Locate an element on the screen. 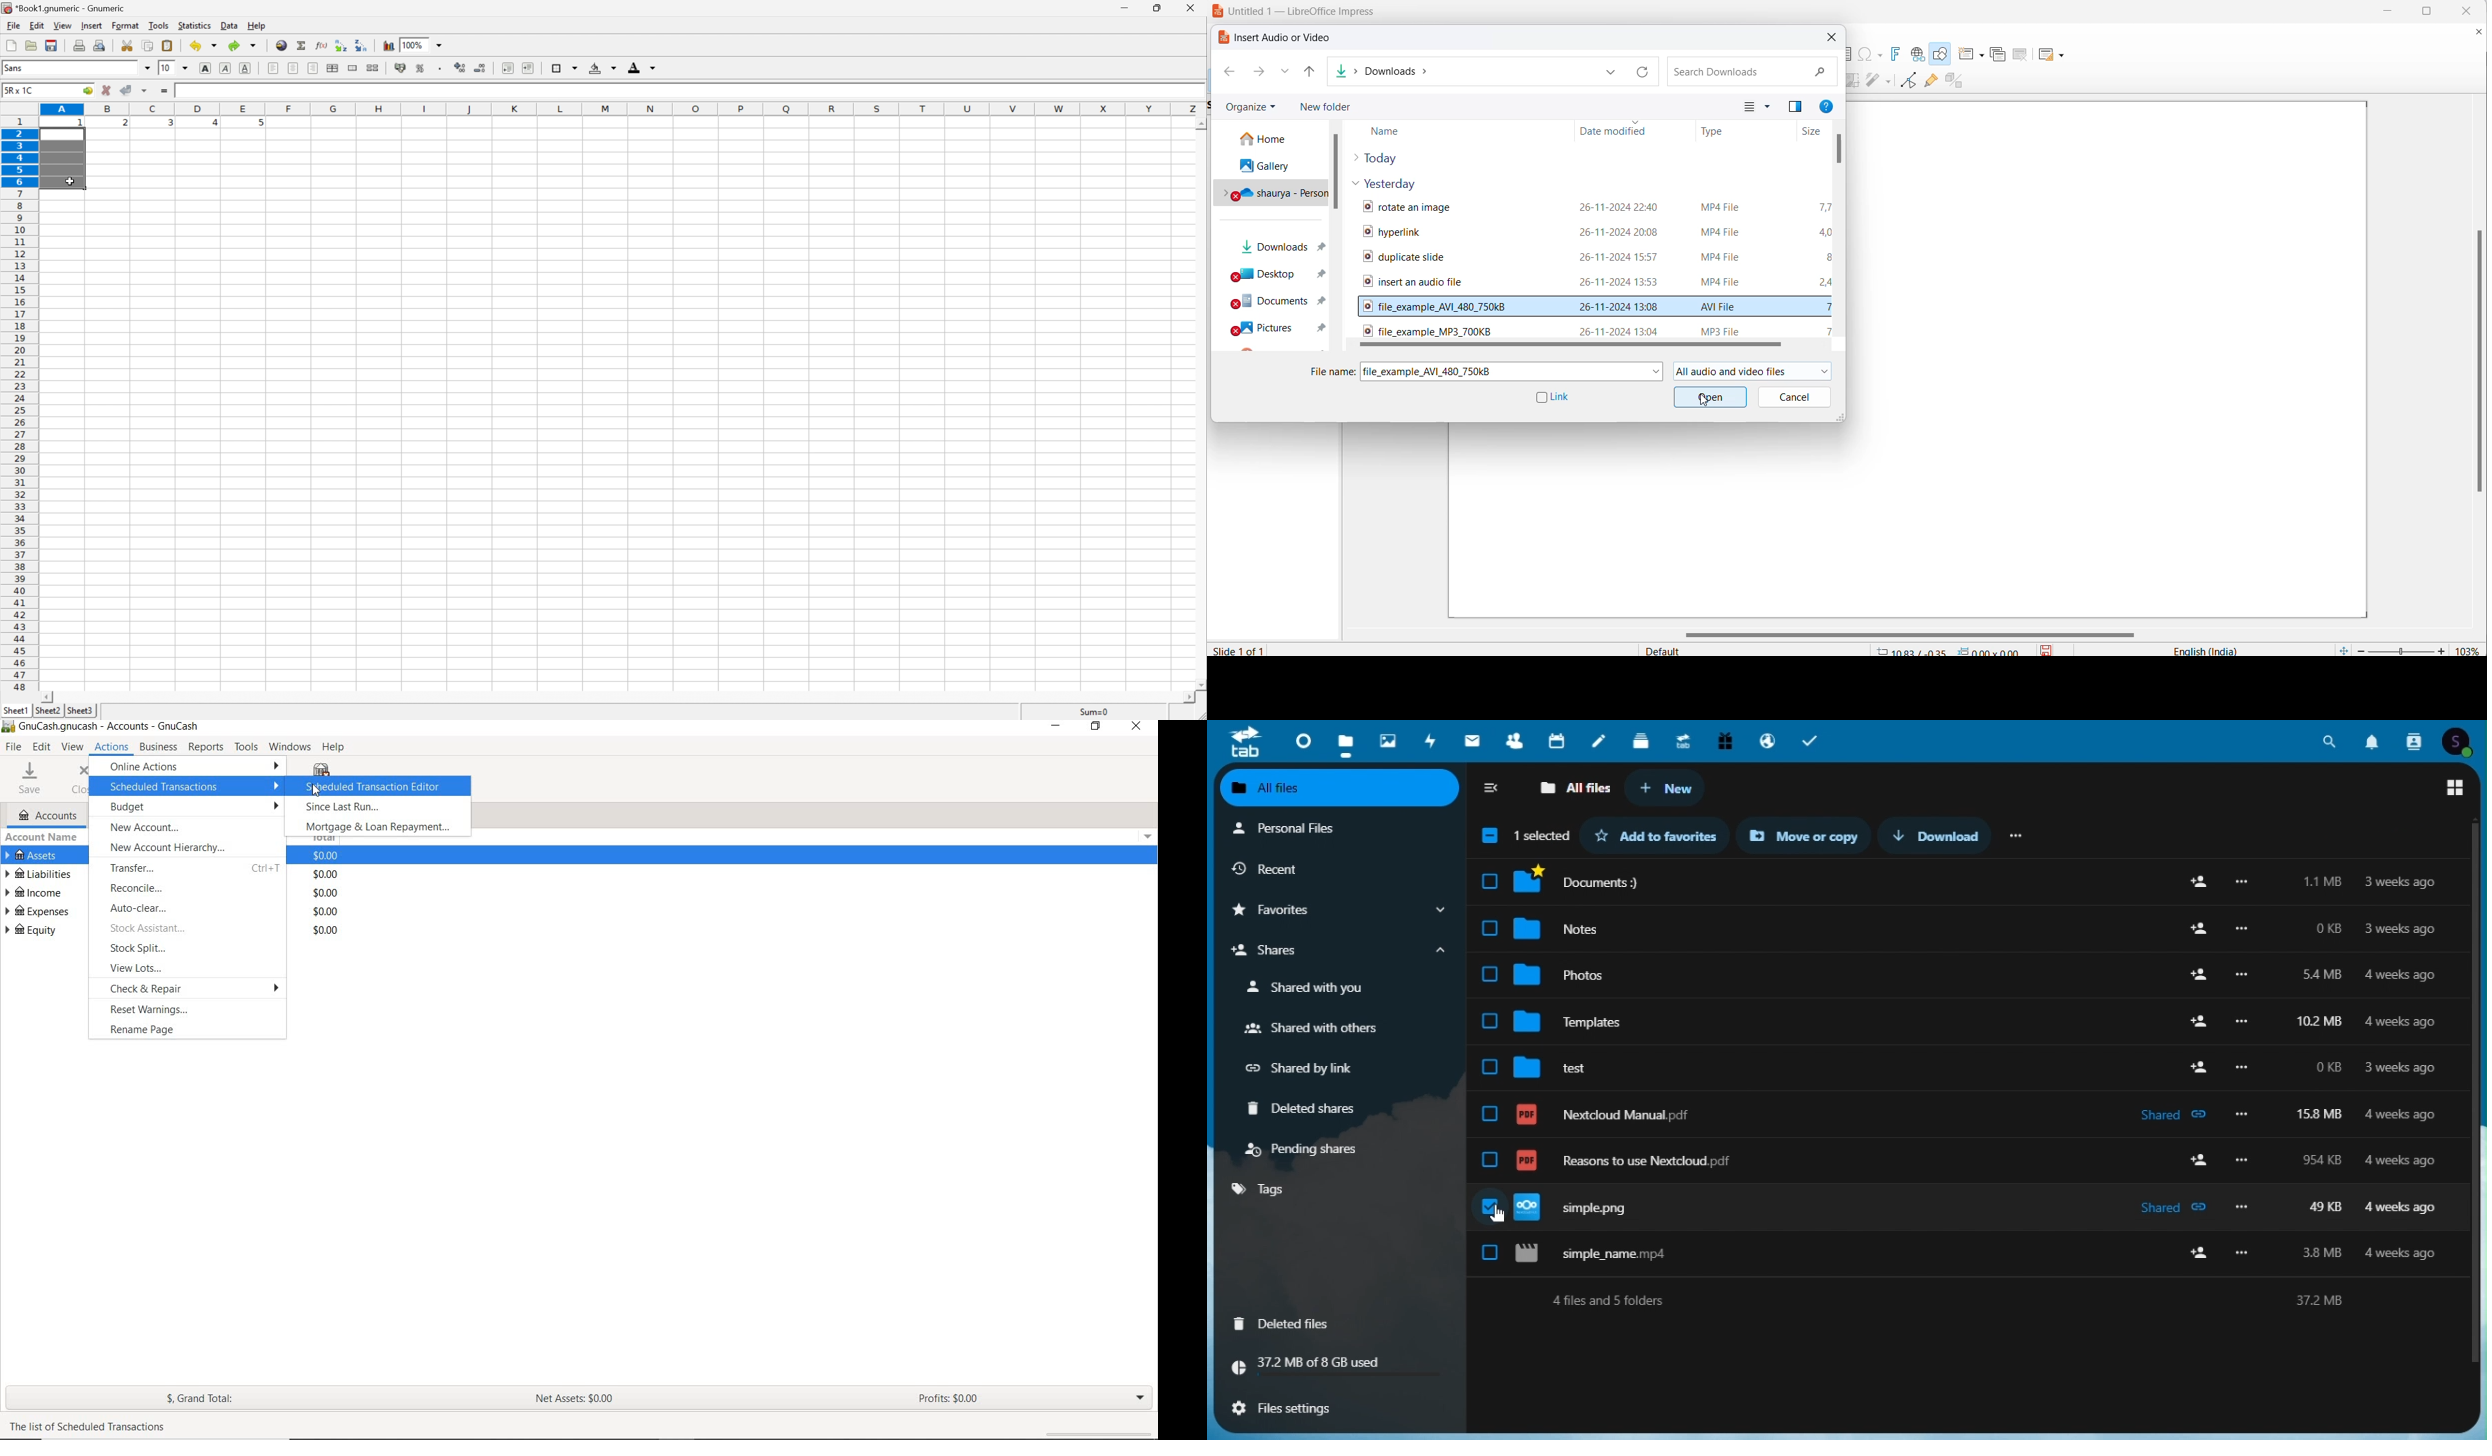 Image resolution: width=2492 pixels, height=1456 pixels. yesterday files dropdown button is located at coordinates (1392, 184).